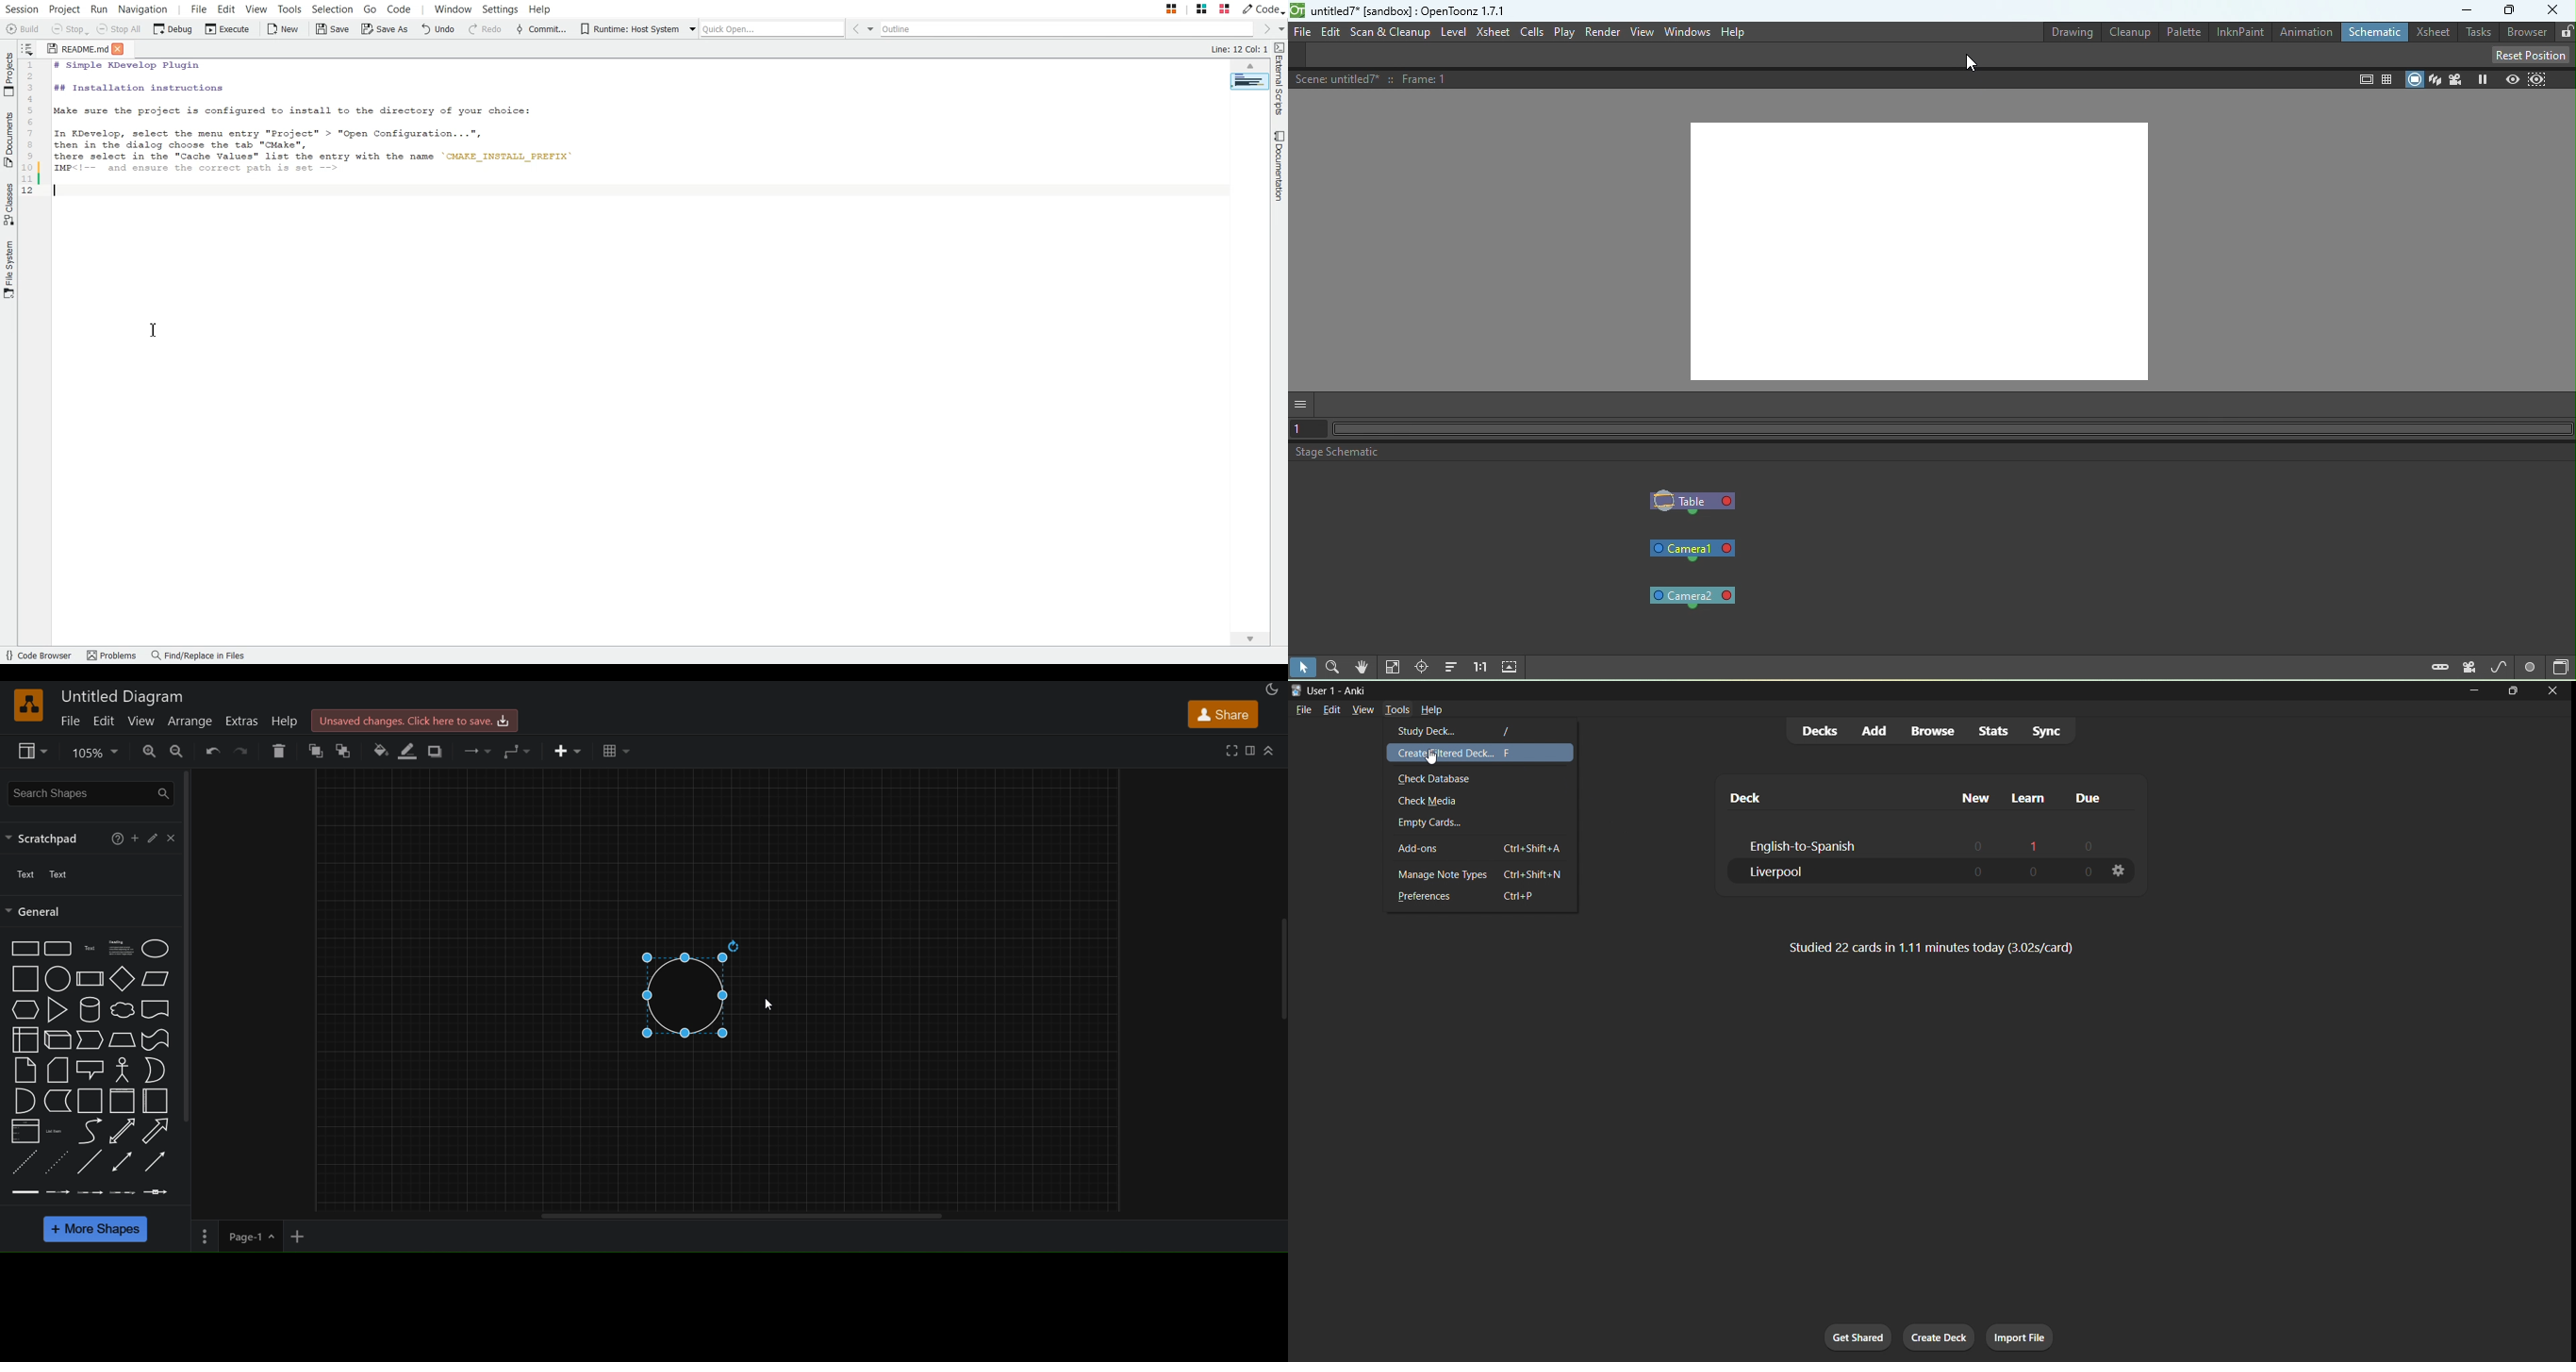 The height and width of the screenshot is (1372, 2576). I want to click on list item, so click(56, 1131).